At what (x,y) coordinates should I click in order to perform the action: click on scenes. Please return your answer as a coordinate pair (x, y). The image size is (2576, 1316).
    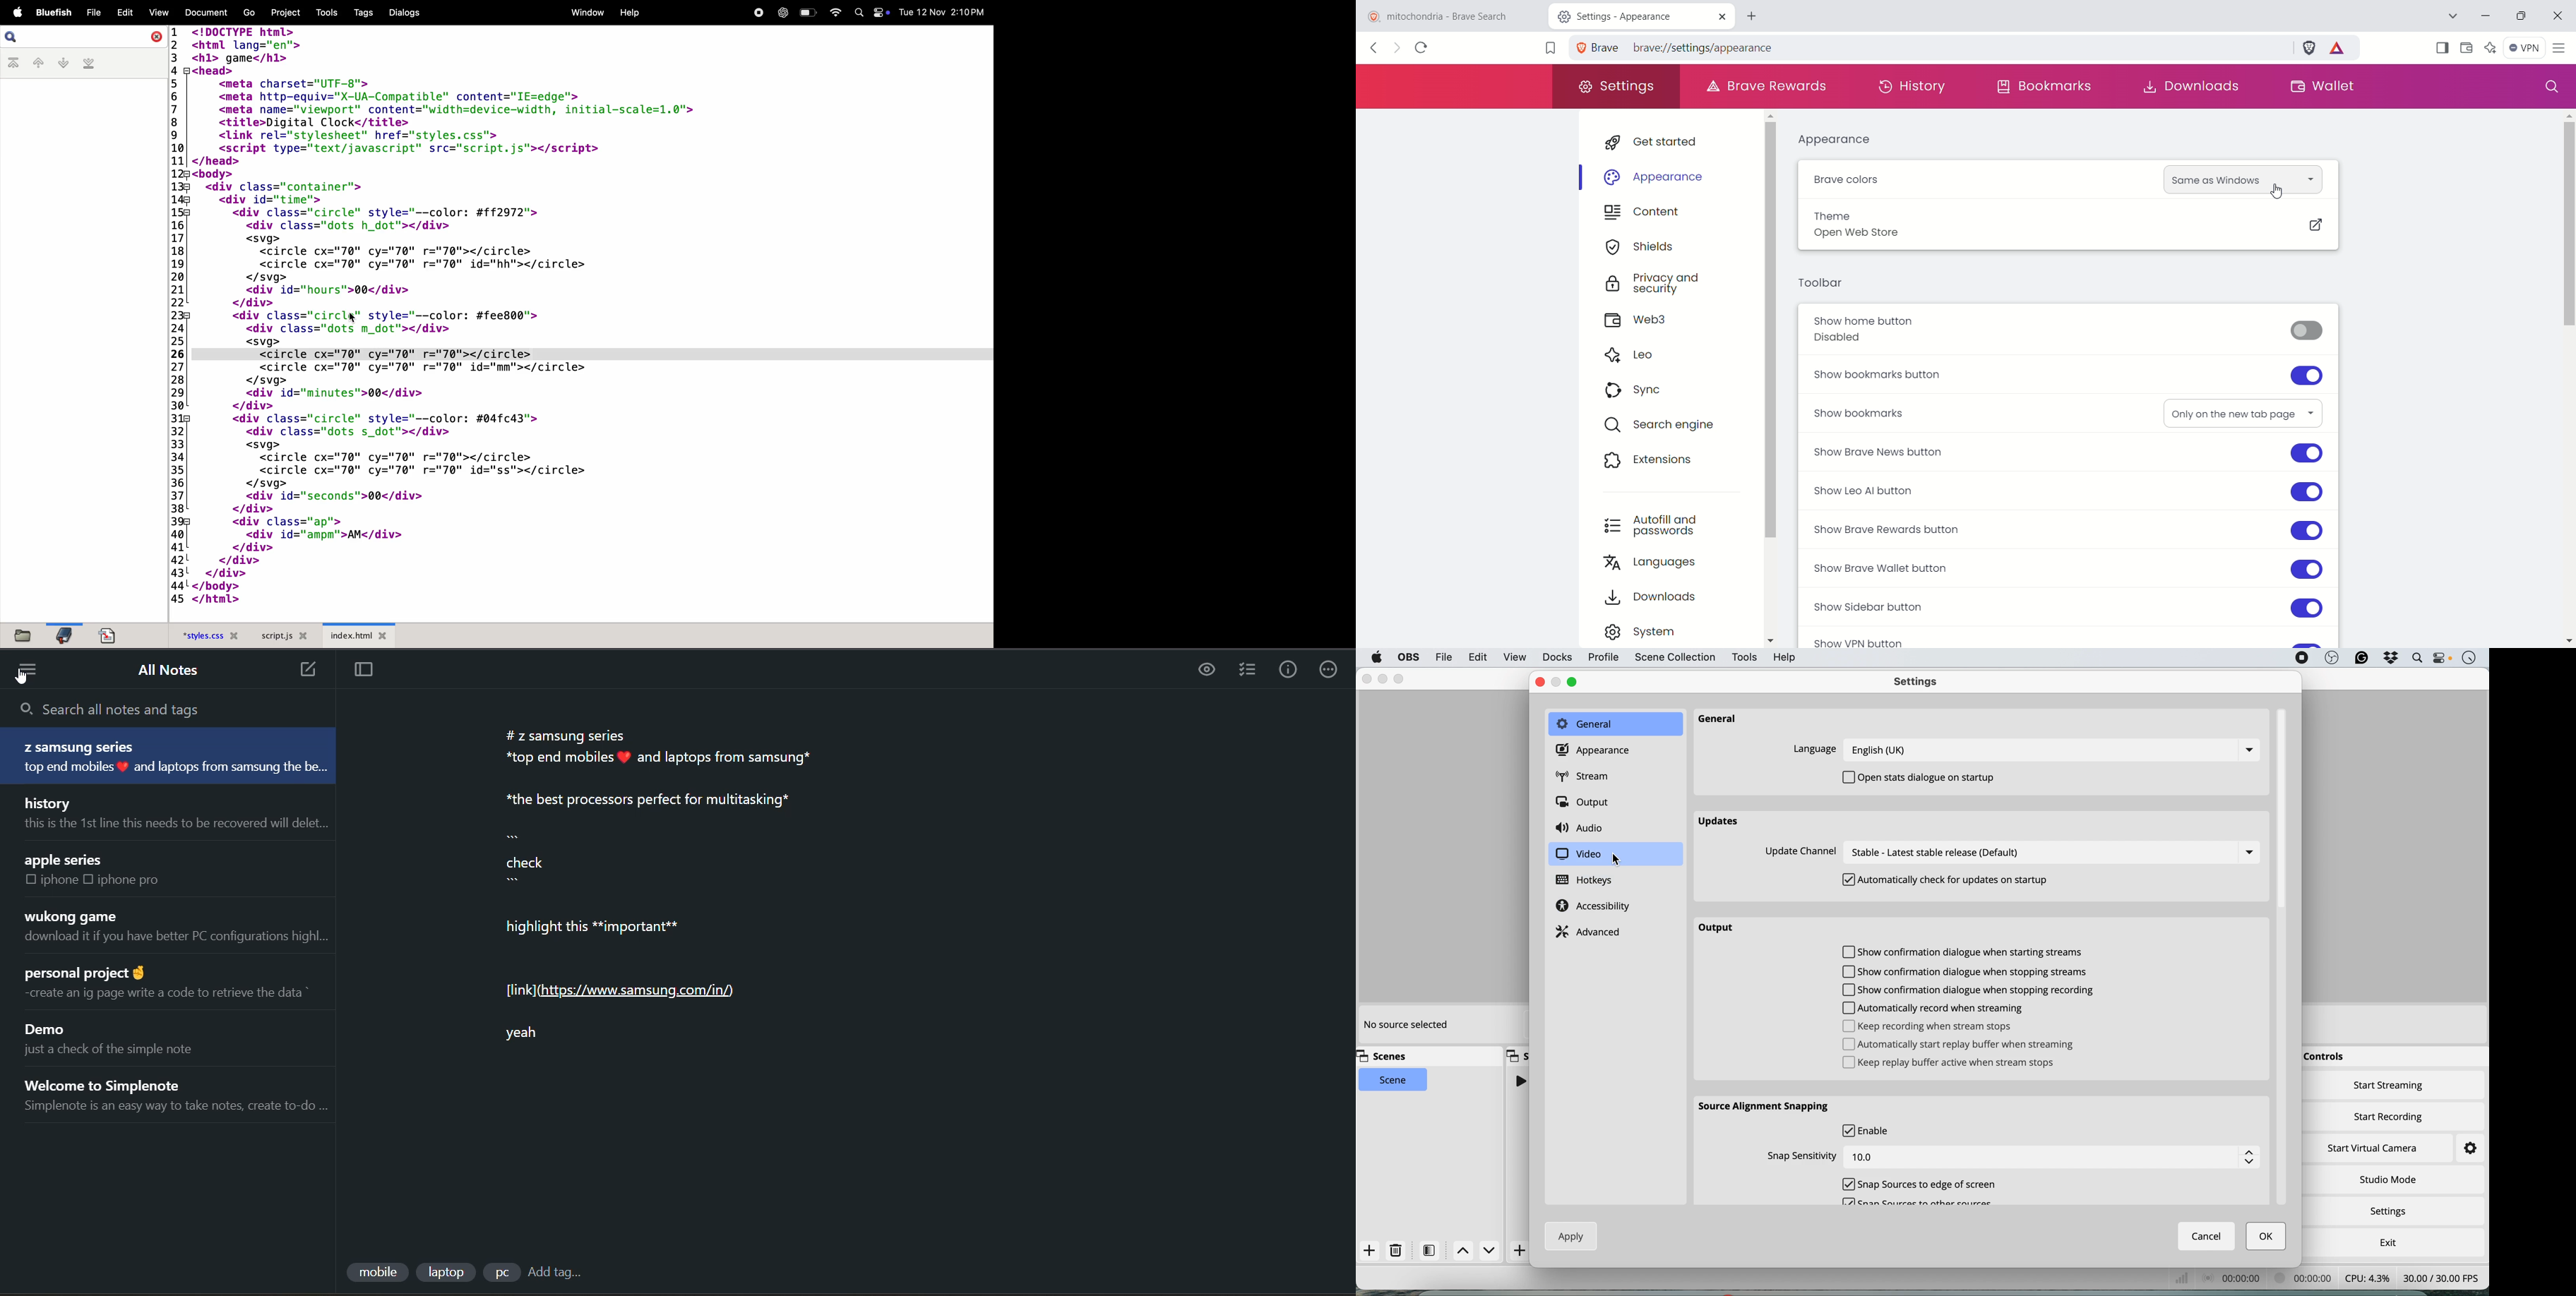
    Looking at the image, I should click on (1387, 1057).